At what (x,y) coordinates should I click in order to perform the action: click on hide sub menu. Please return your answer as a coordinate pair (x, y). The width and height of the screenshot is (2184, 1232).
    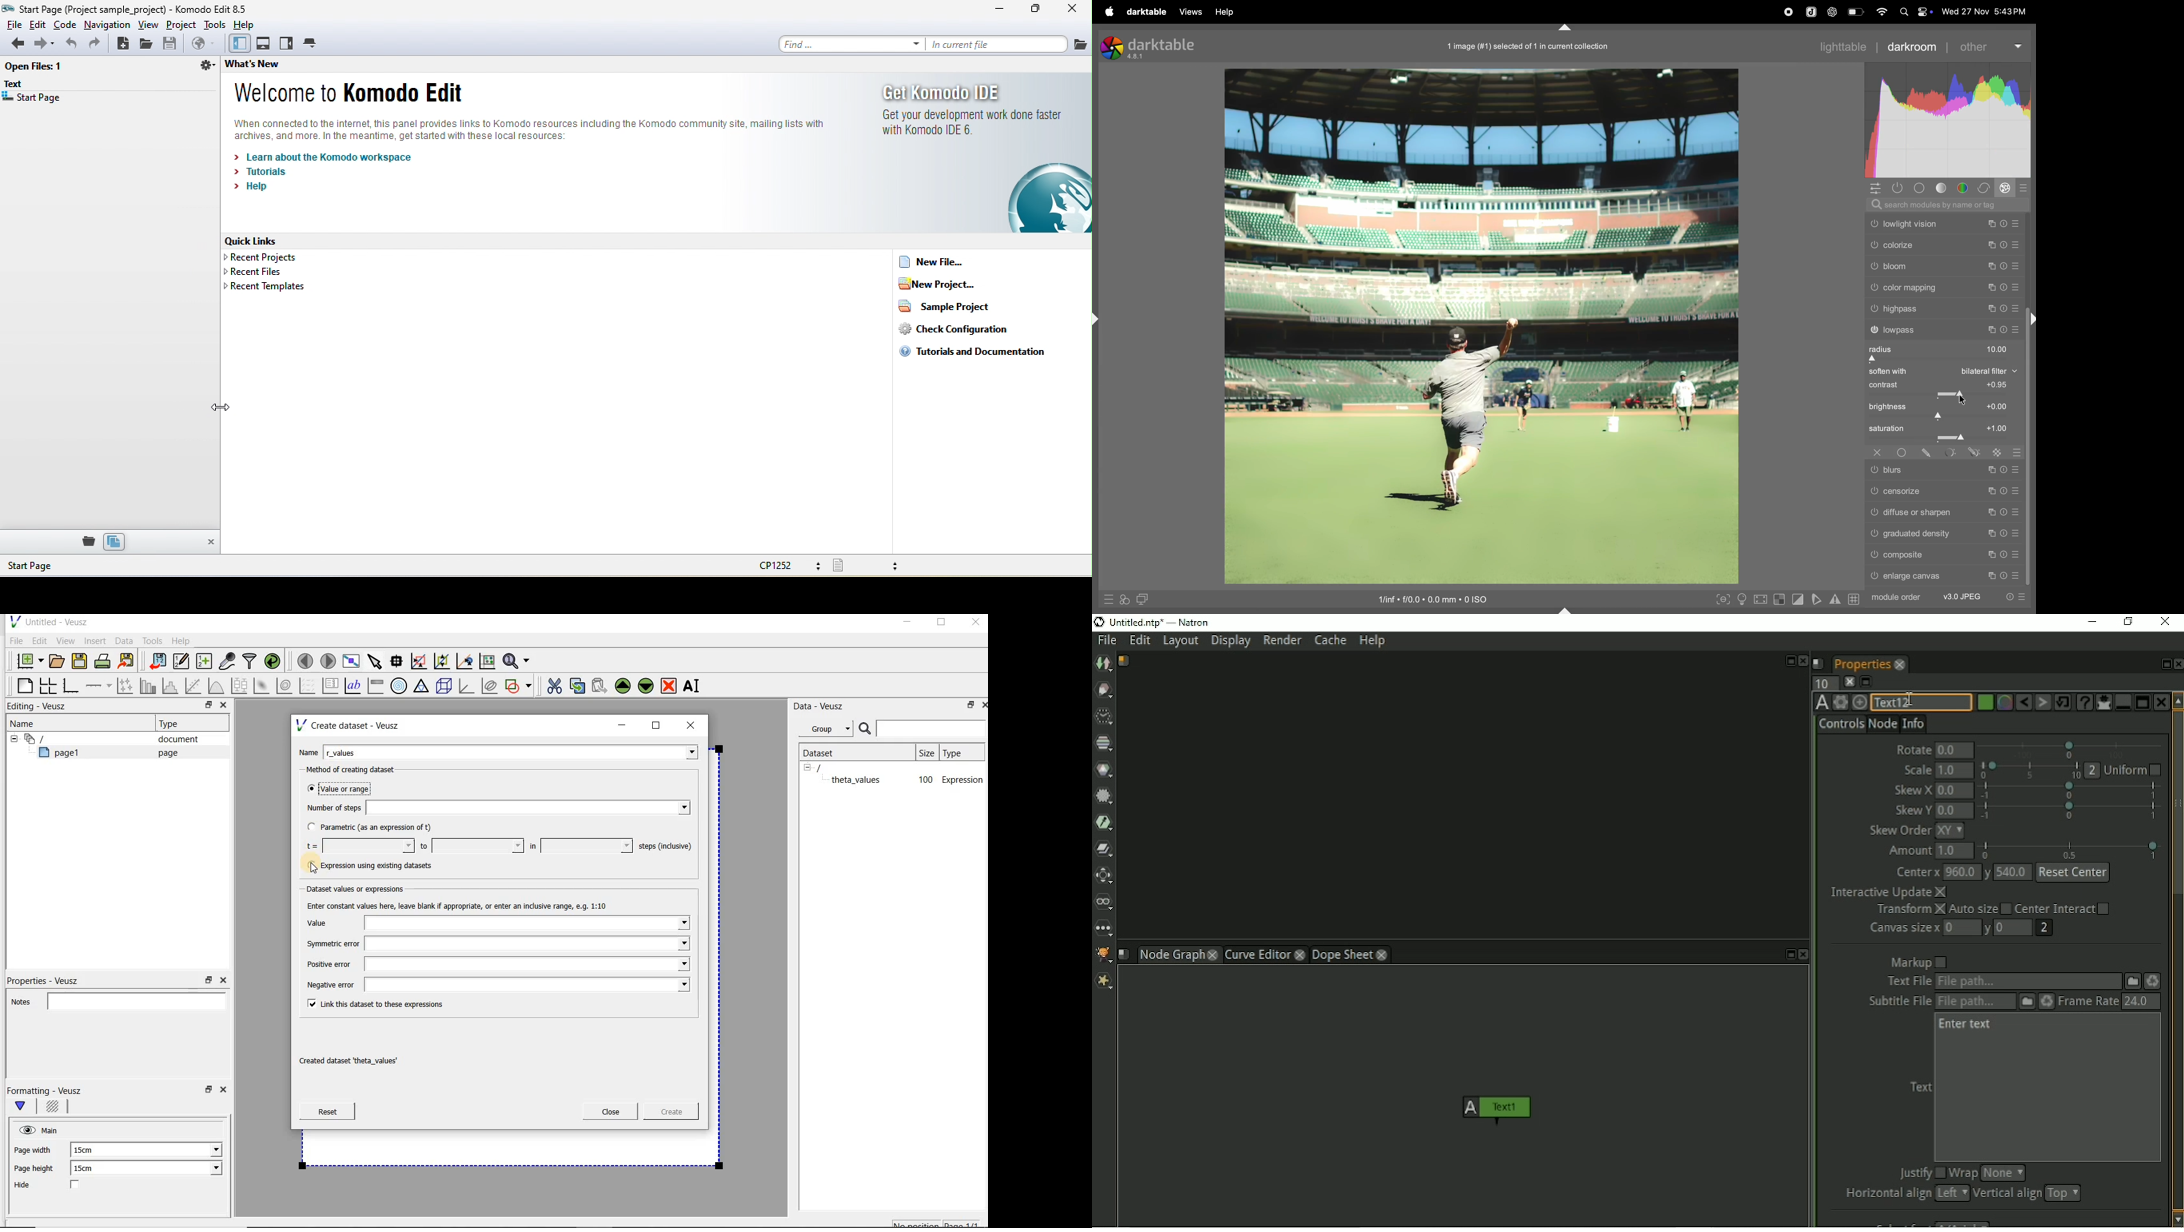
    Looking at the image, I should click on (807, 767).